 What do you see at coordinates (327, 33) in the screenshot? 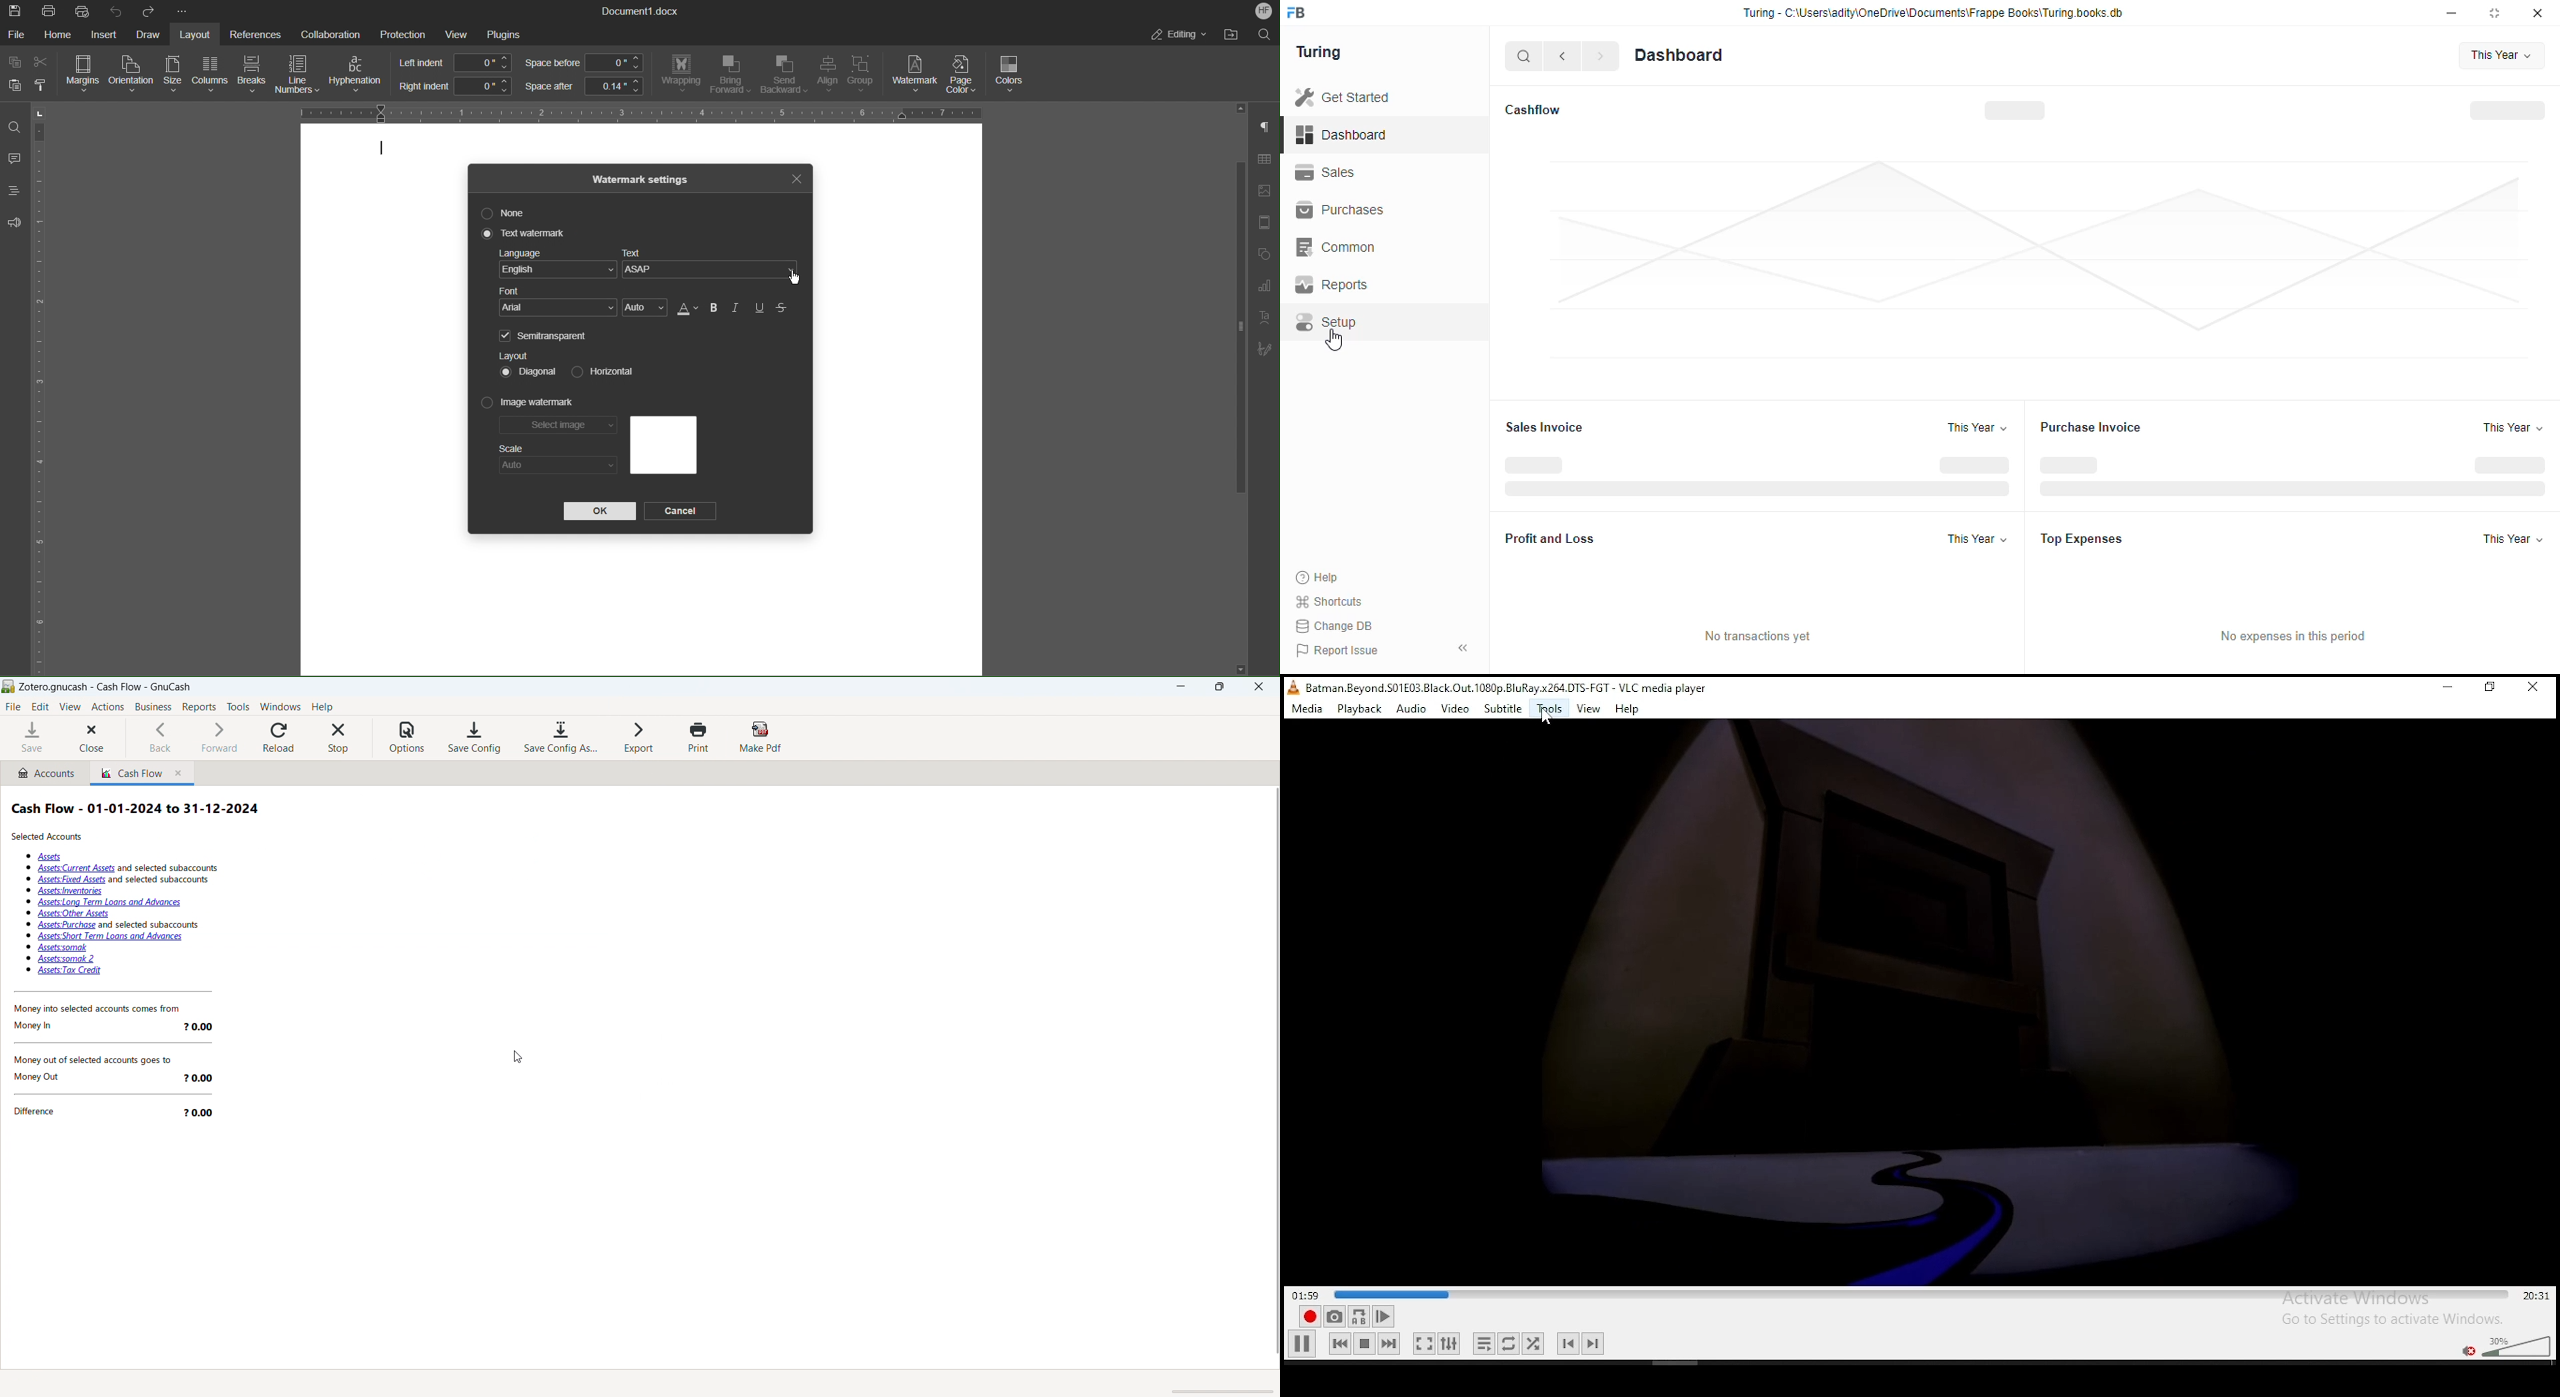
I see `Collaboration` at bounding box center [327, 33].